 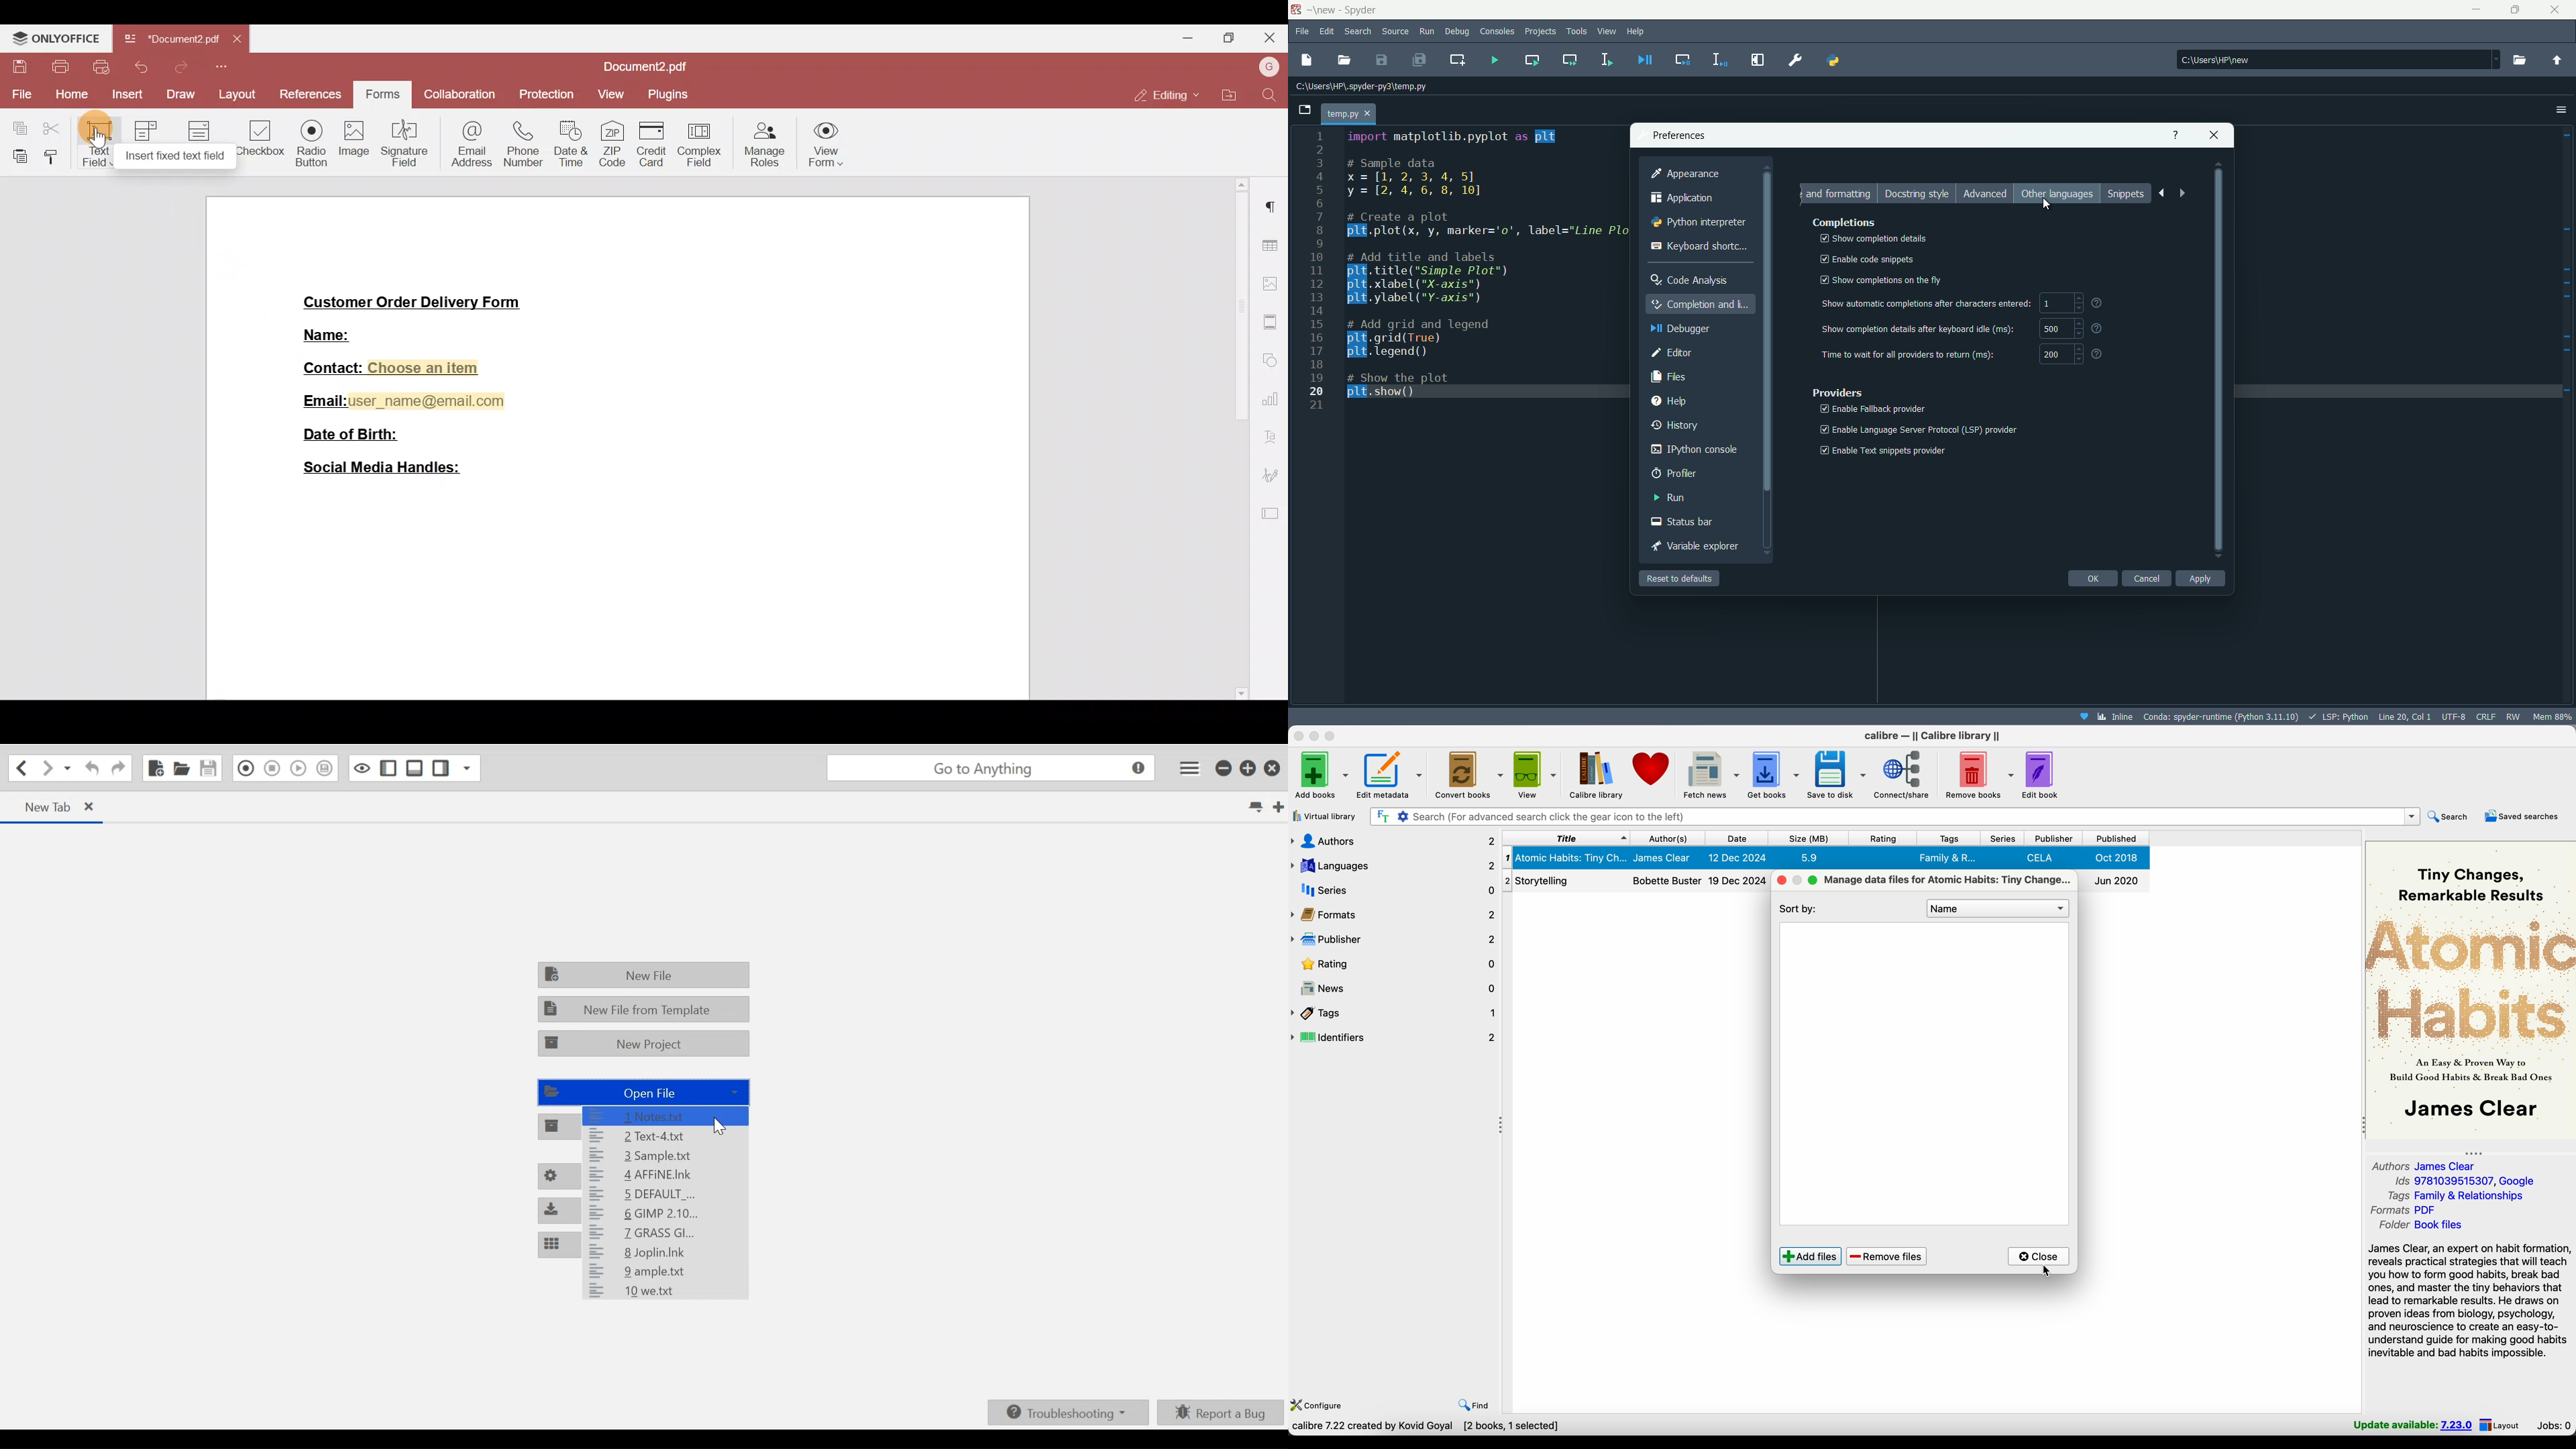 I want to click on cursor position, so click(x=2405, y=716).